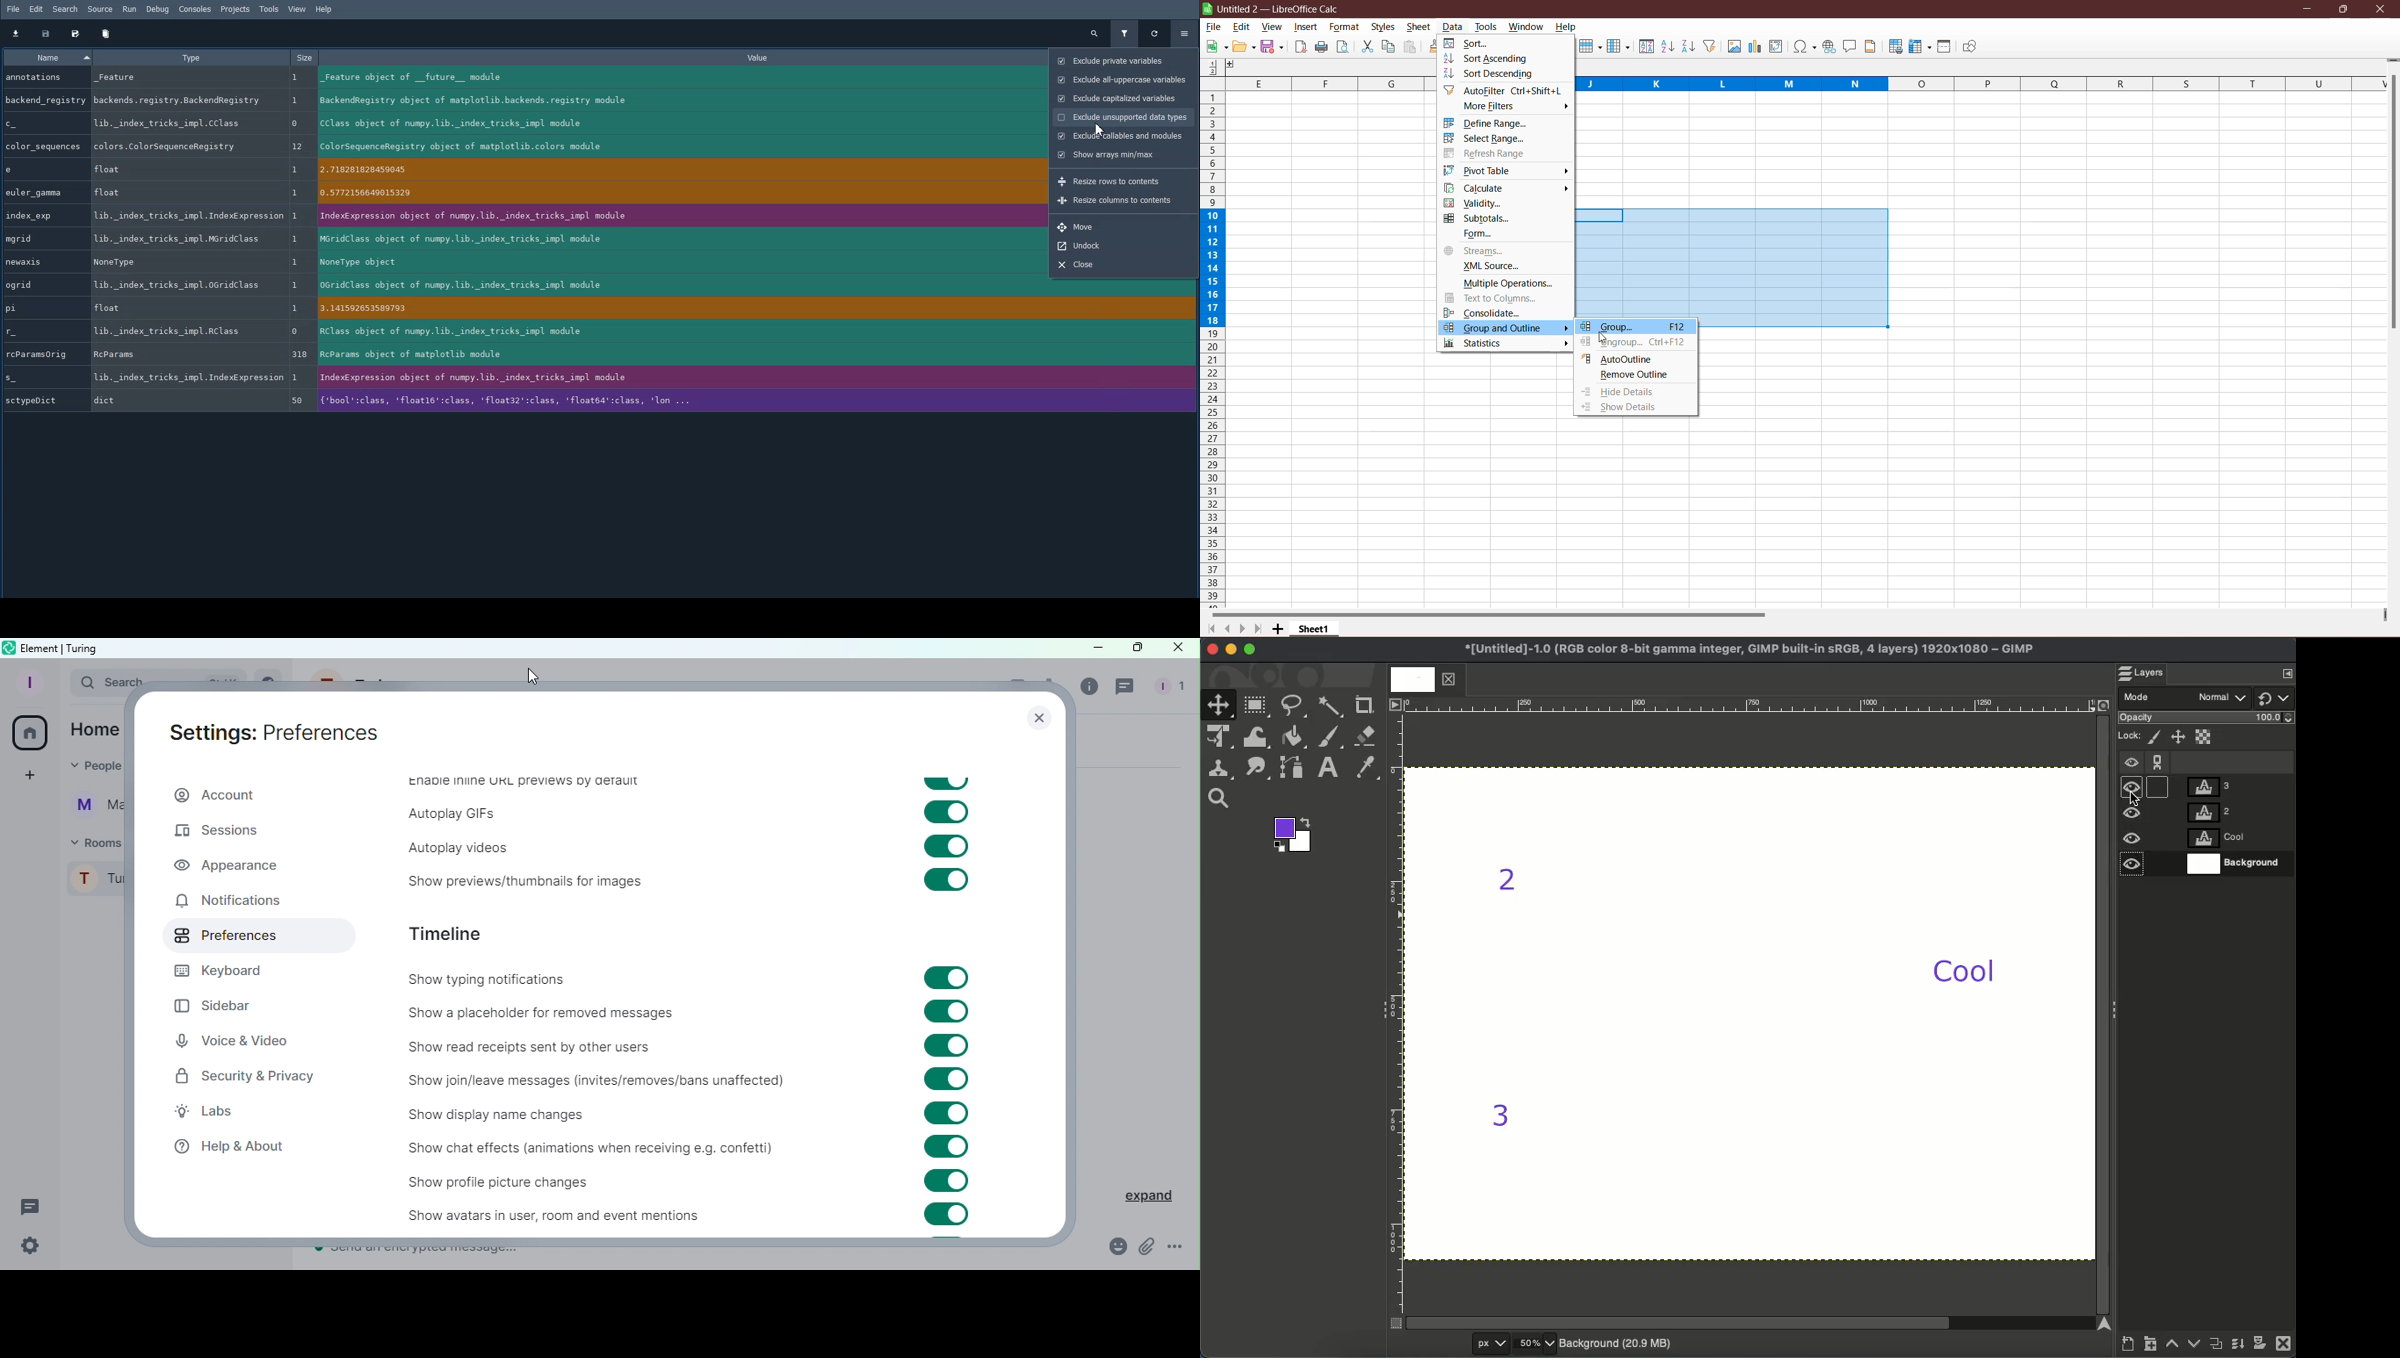 The width and height of the screenshot is (2408, 1372). Describe the element at coordinates (1749, 705) in the screenshot. I see `Ruler` at that location.